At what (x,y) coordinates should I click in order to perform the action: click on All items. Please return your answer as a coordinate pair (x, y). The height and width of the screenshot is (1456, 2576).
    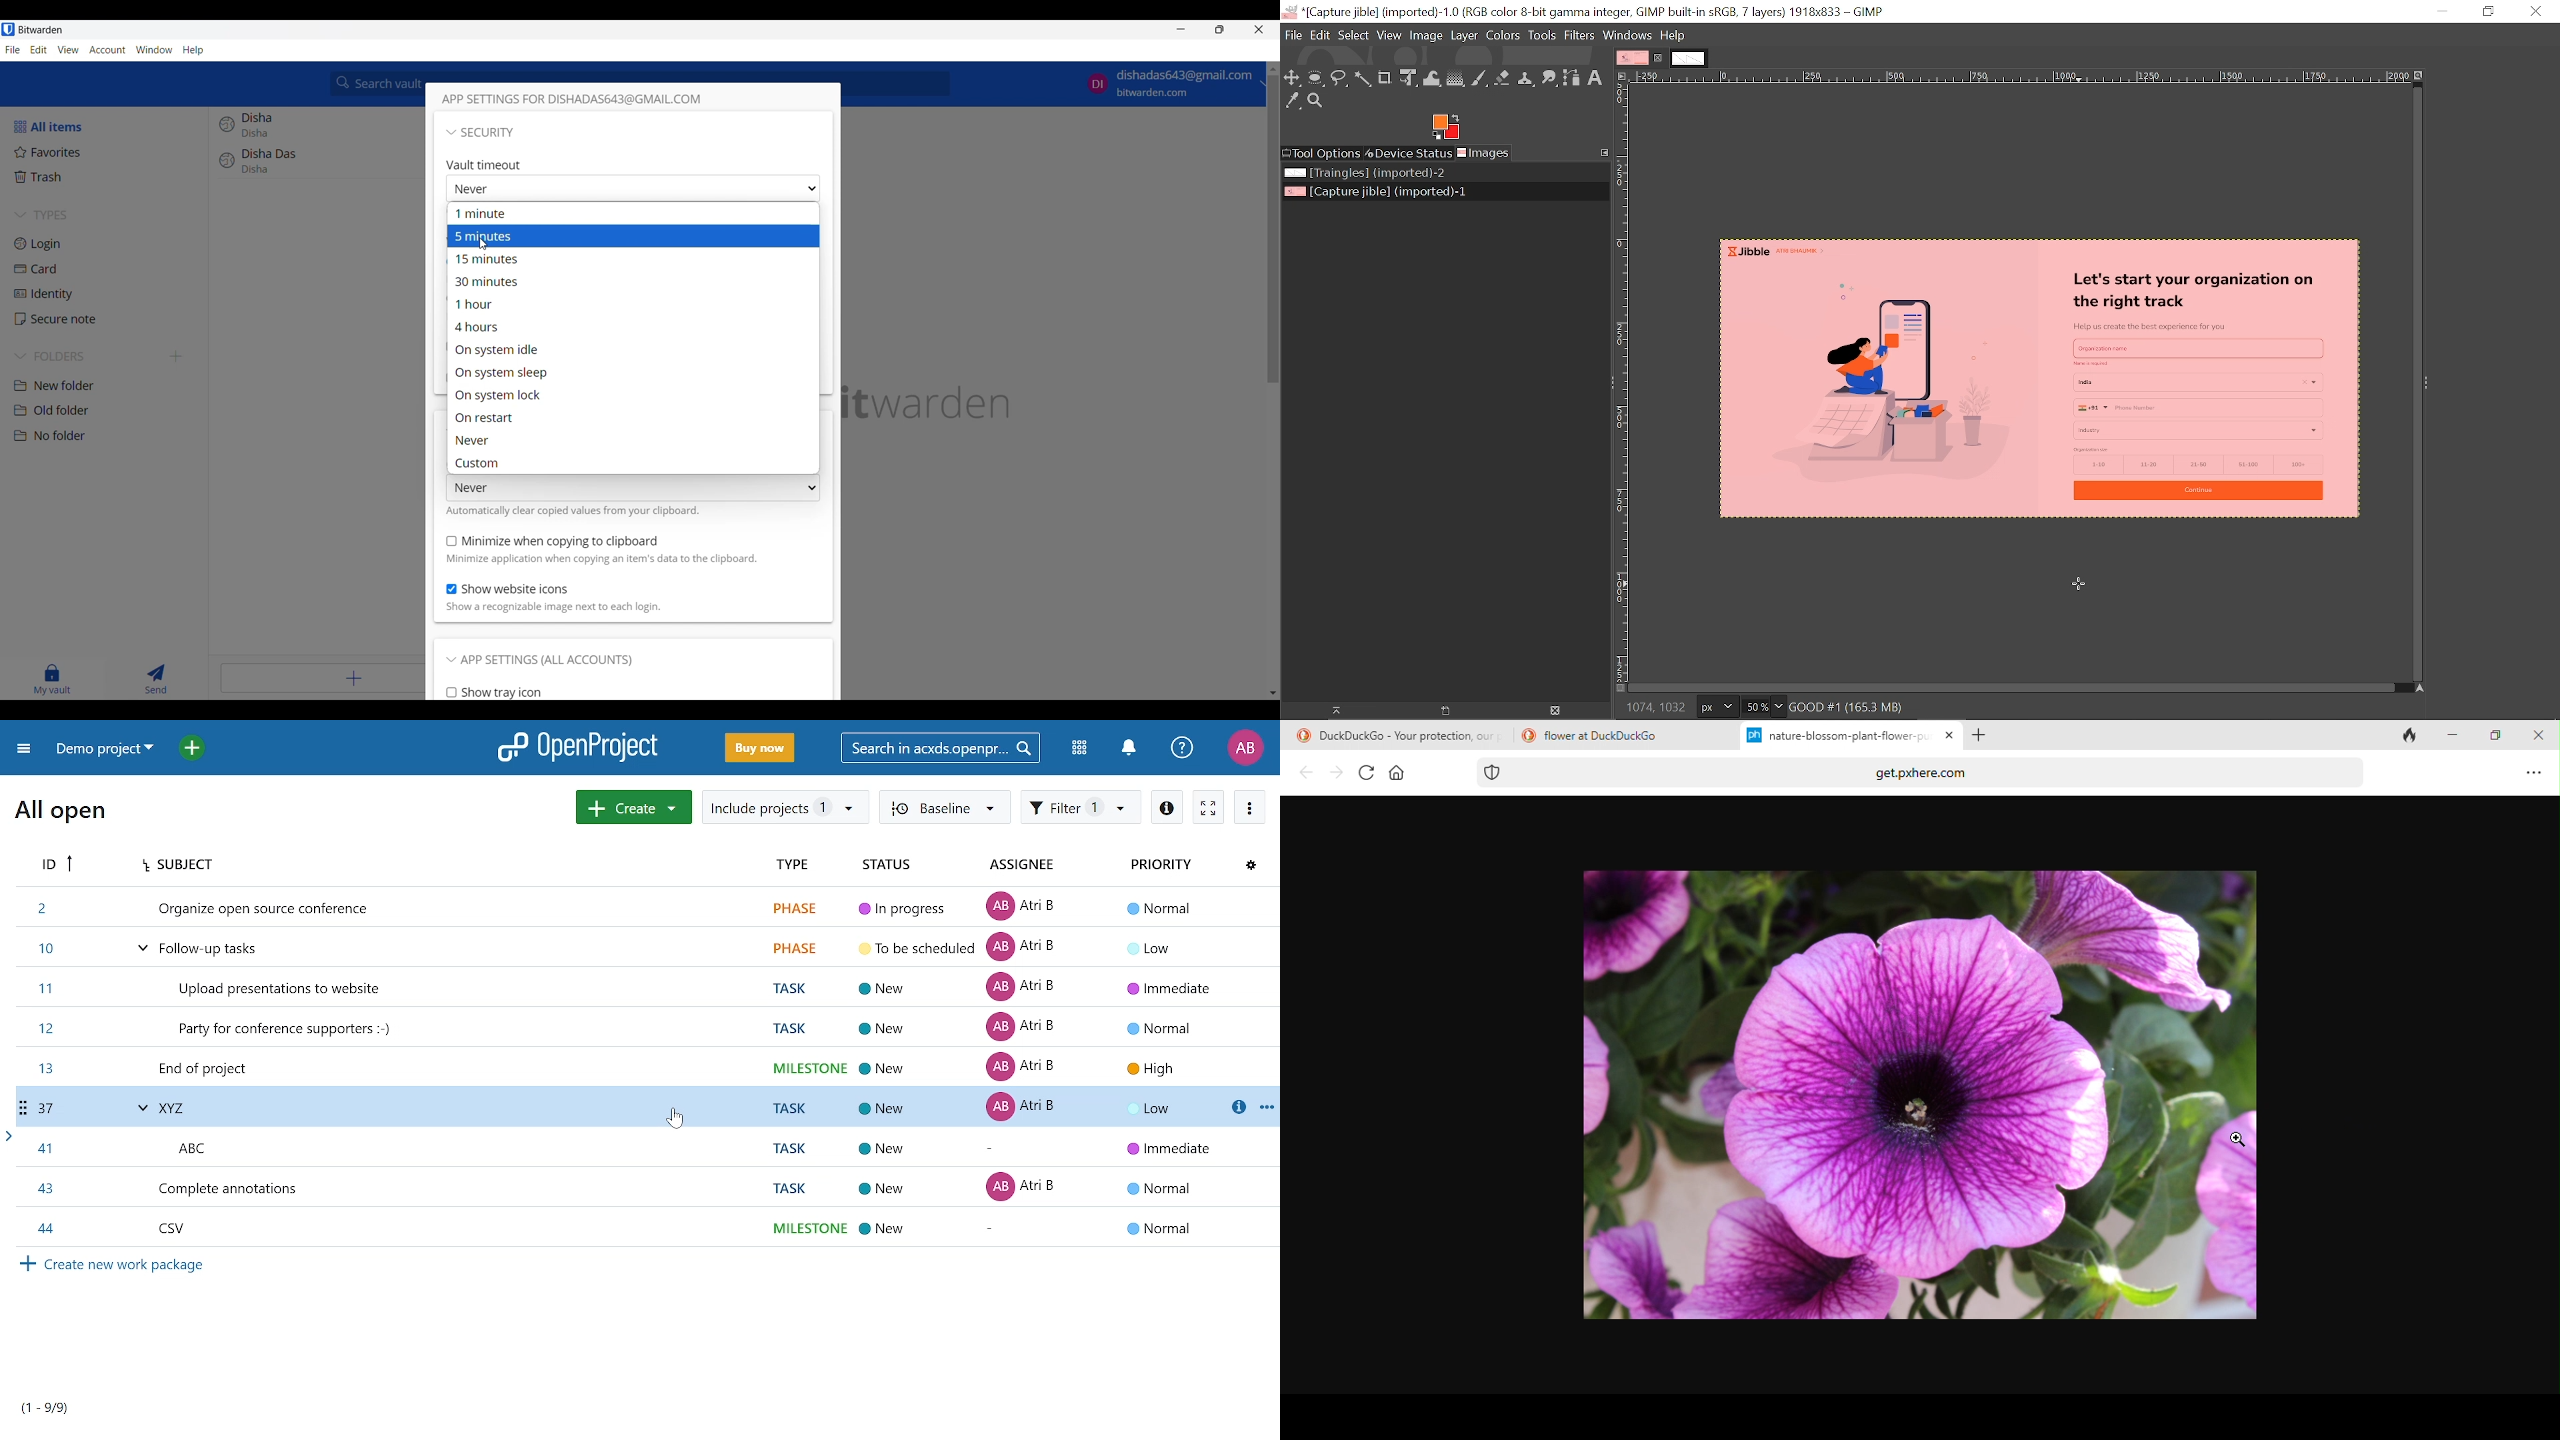
    Looking at the image, I should click on (106, 127).